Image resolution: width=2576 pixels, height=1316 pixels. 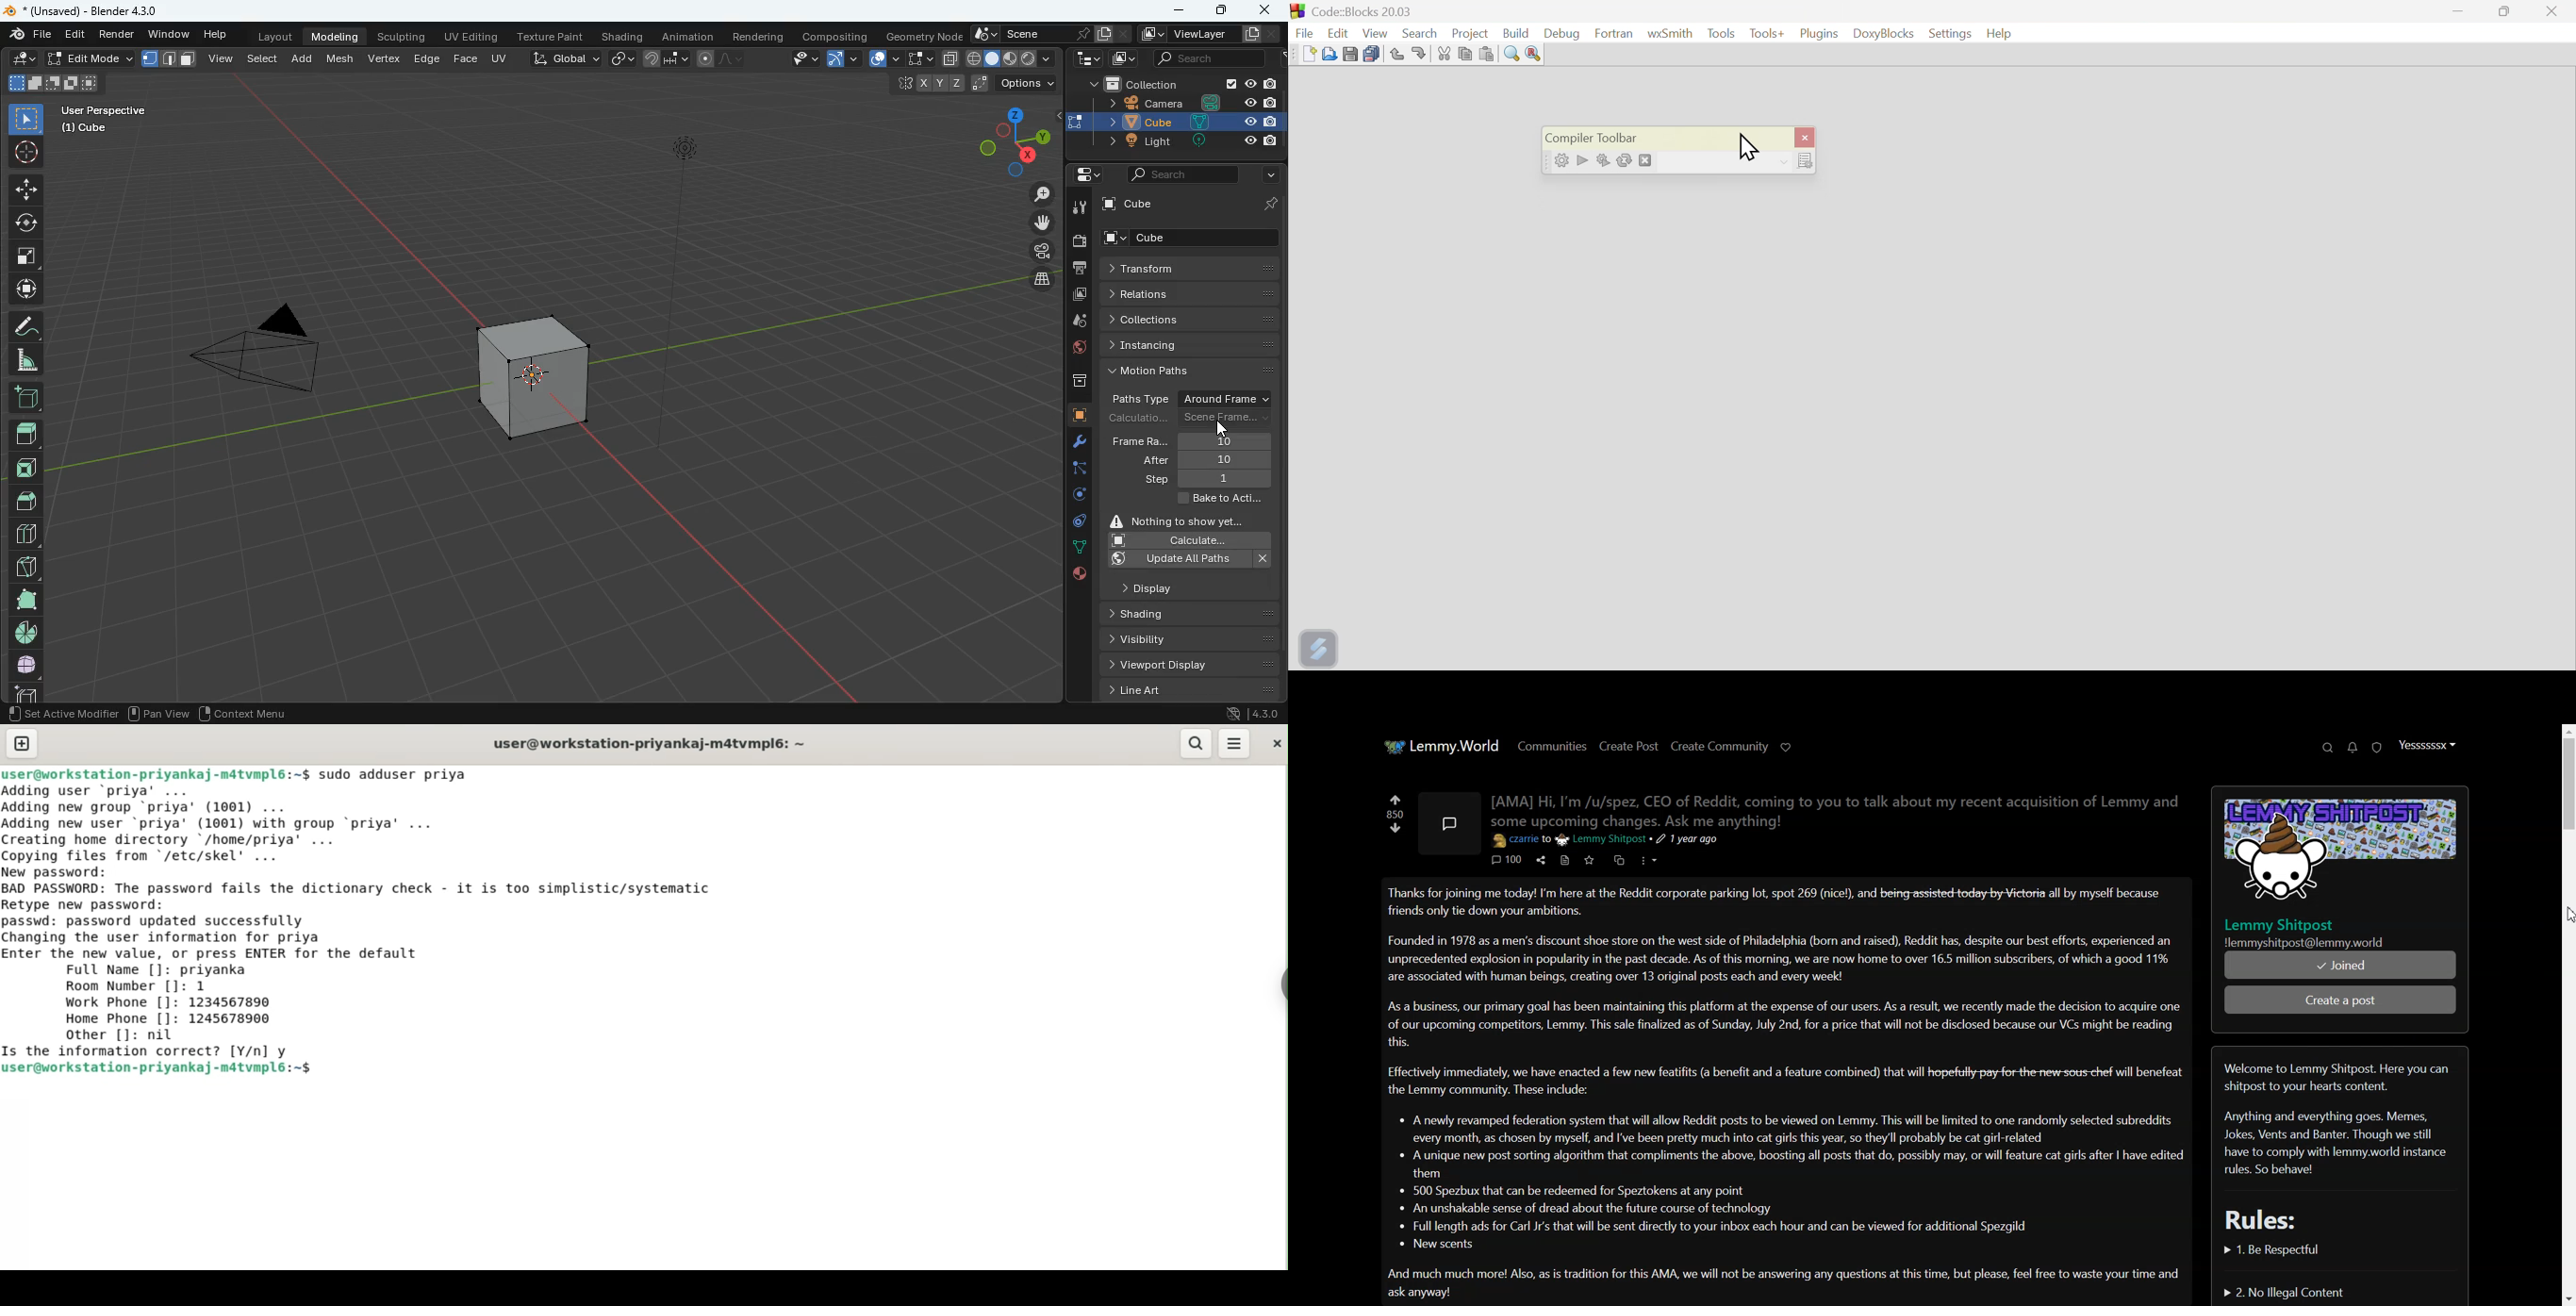 I want to click on Adding user ‘priya’ ...

Adding new group ‘priya’ (1001) ...

Adding new user ‘priya' (1001) with group ‘priya’ ...
Creating home directory /home/priya’ ...

Copving files from "/etc/skel' ..., so click(x=262, y=822).